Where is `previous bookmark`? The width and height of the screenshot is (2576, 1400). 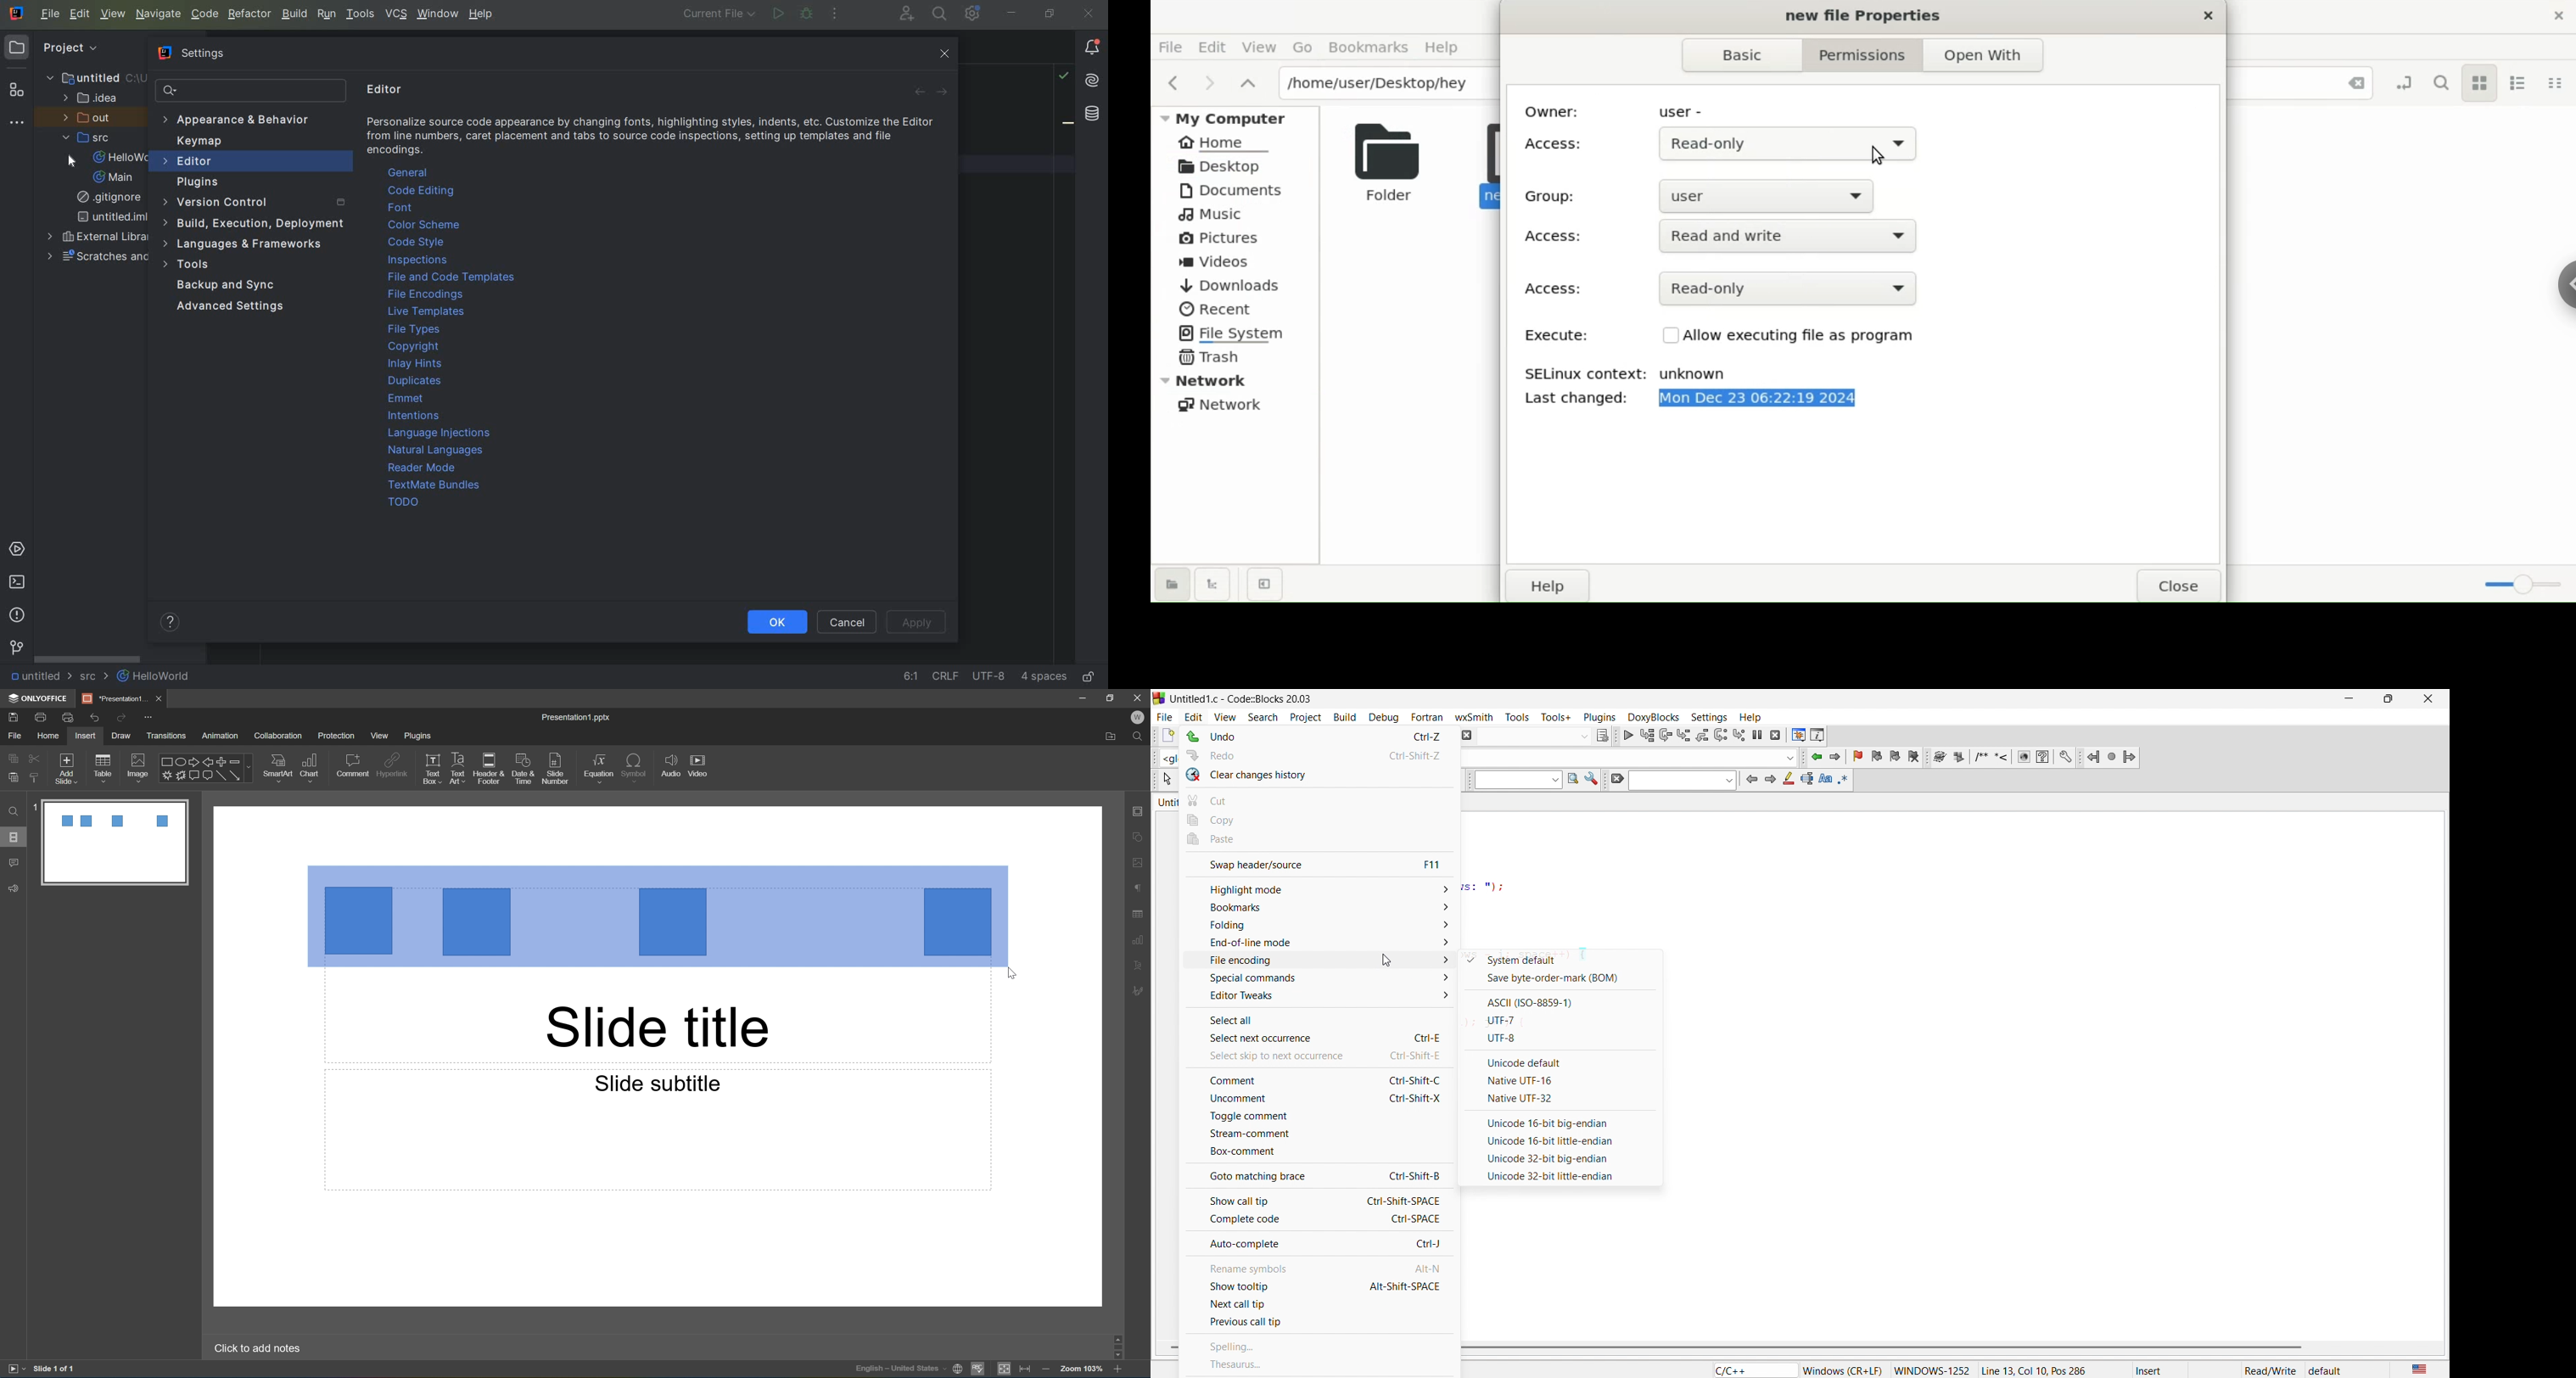 previous bookmark is located at coordinates (1876, 758).